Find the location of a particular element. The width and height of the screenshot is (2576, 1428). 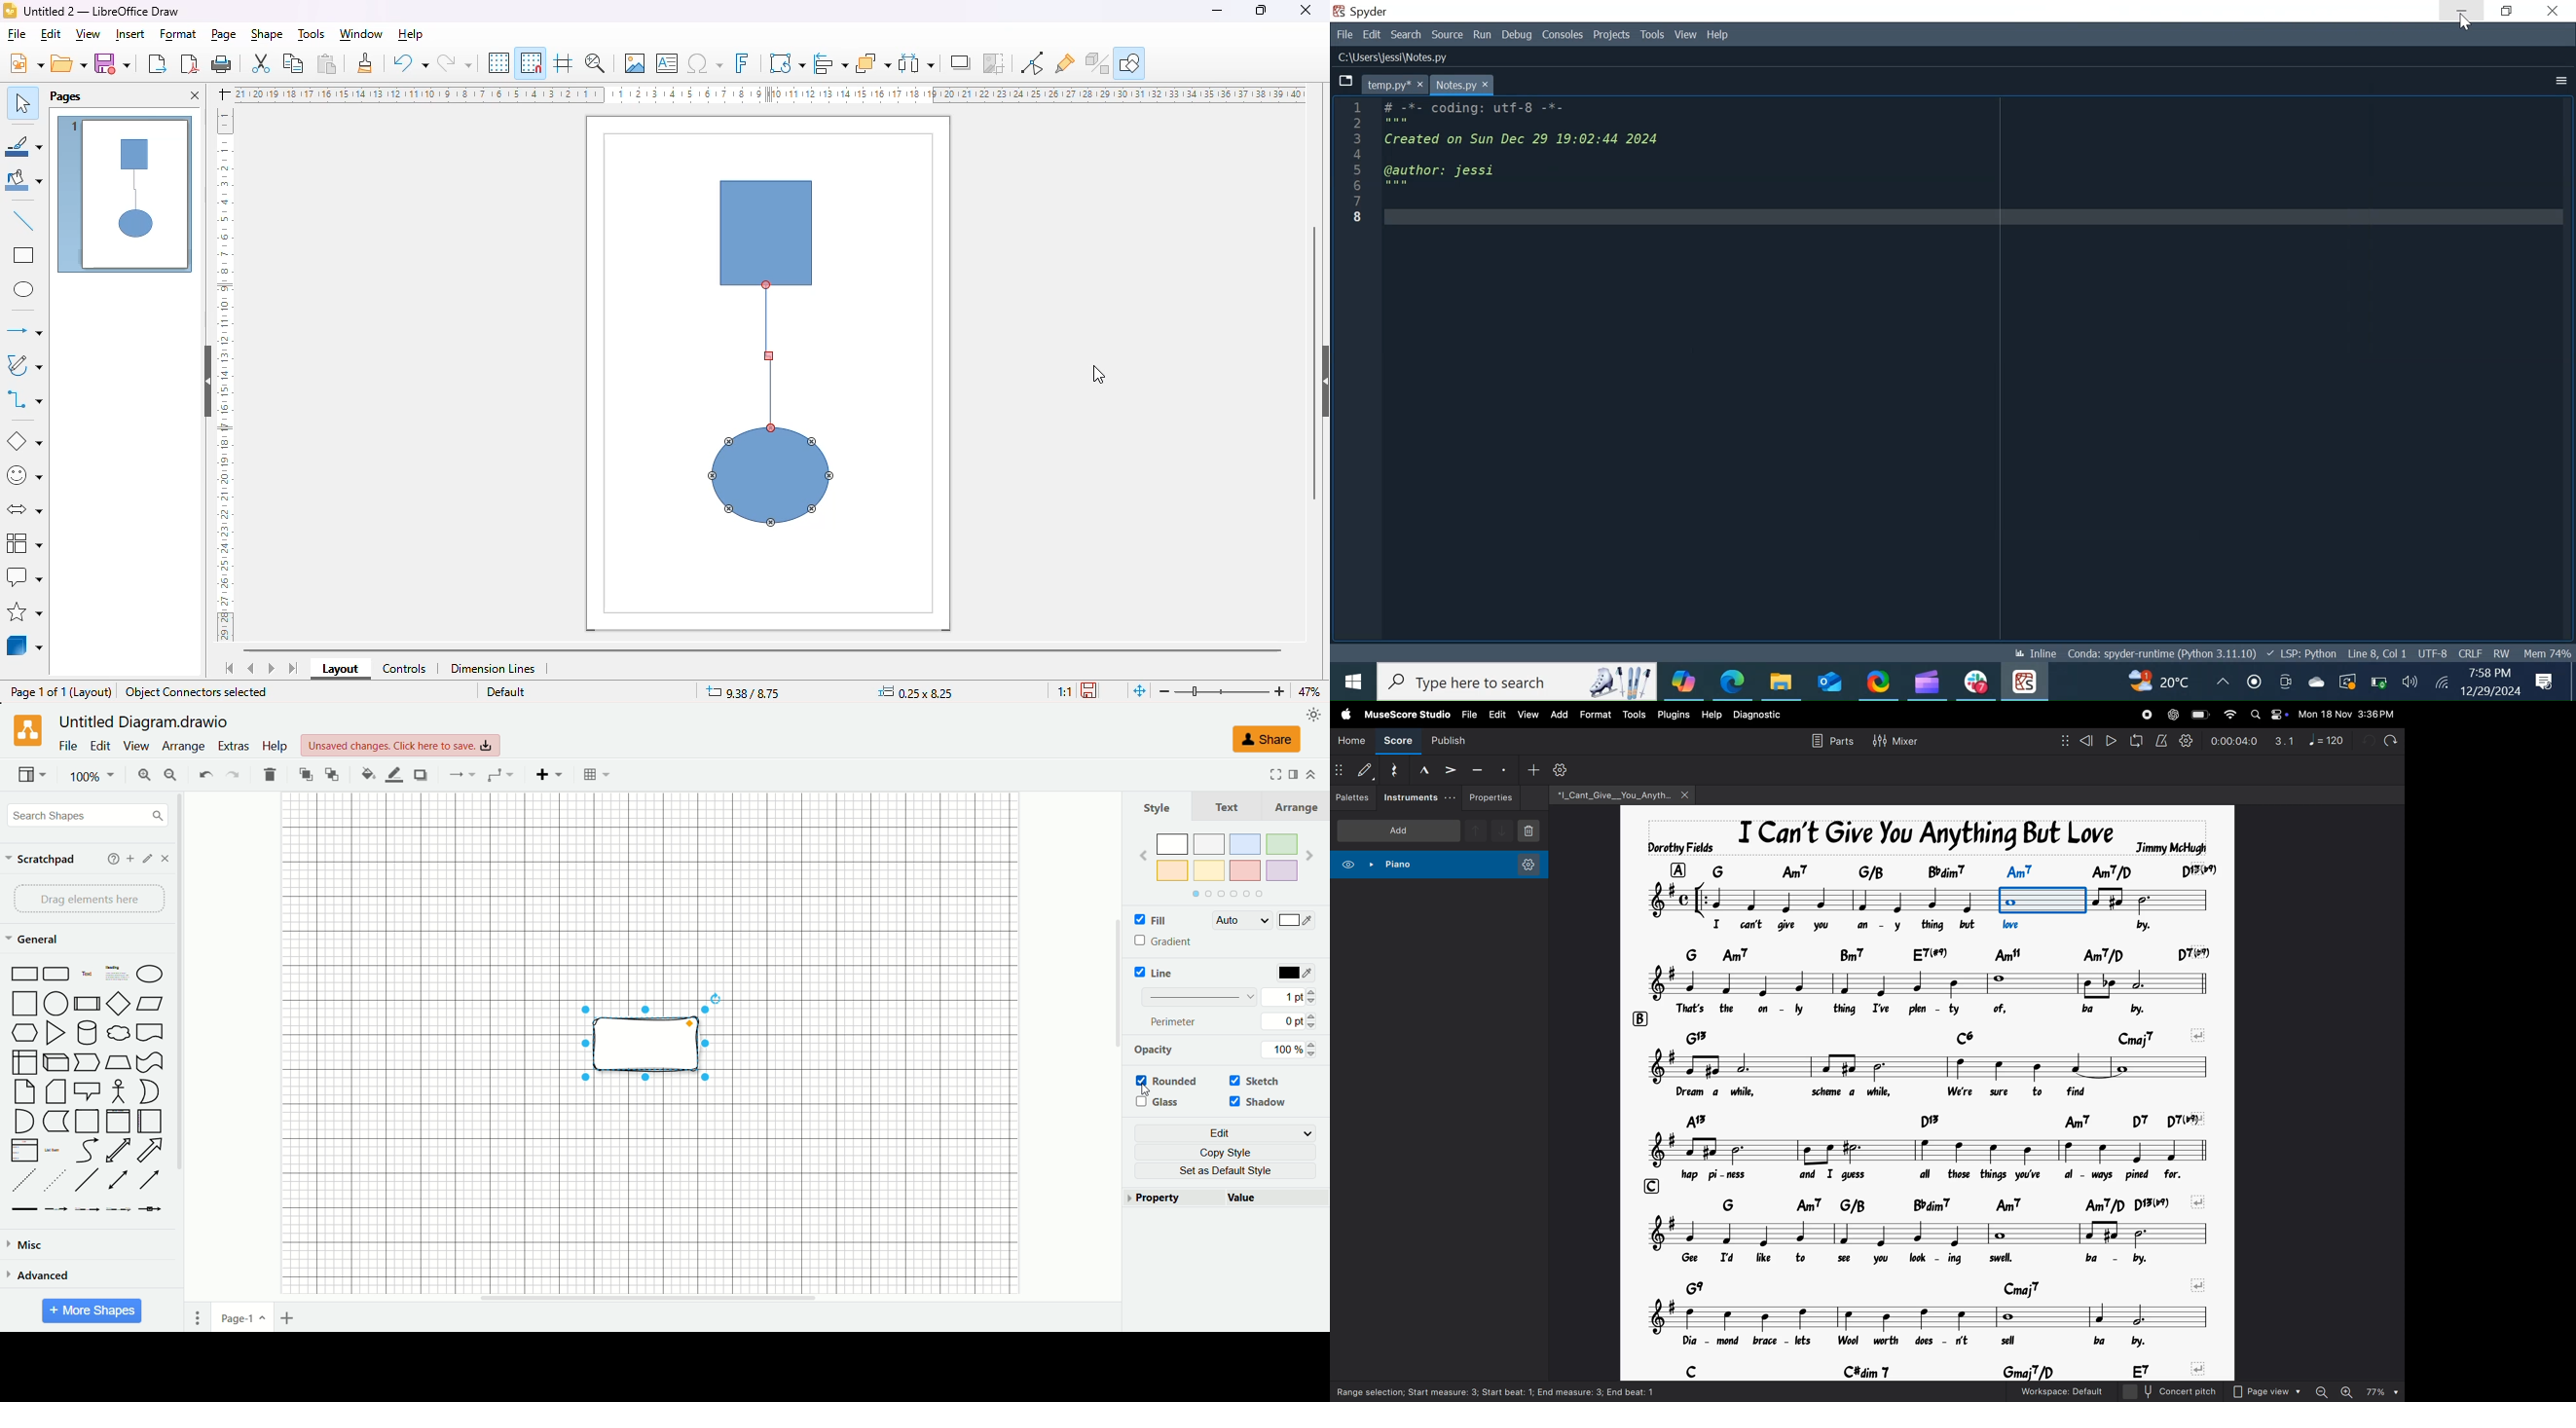

next color options is located at coordinates (1310, 858).